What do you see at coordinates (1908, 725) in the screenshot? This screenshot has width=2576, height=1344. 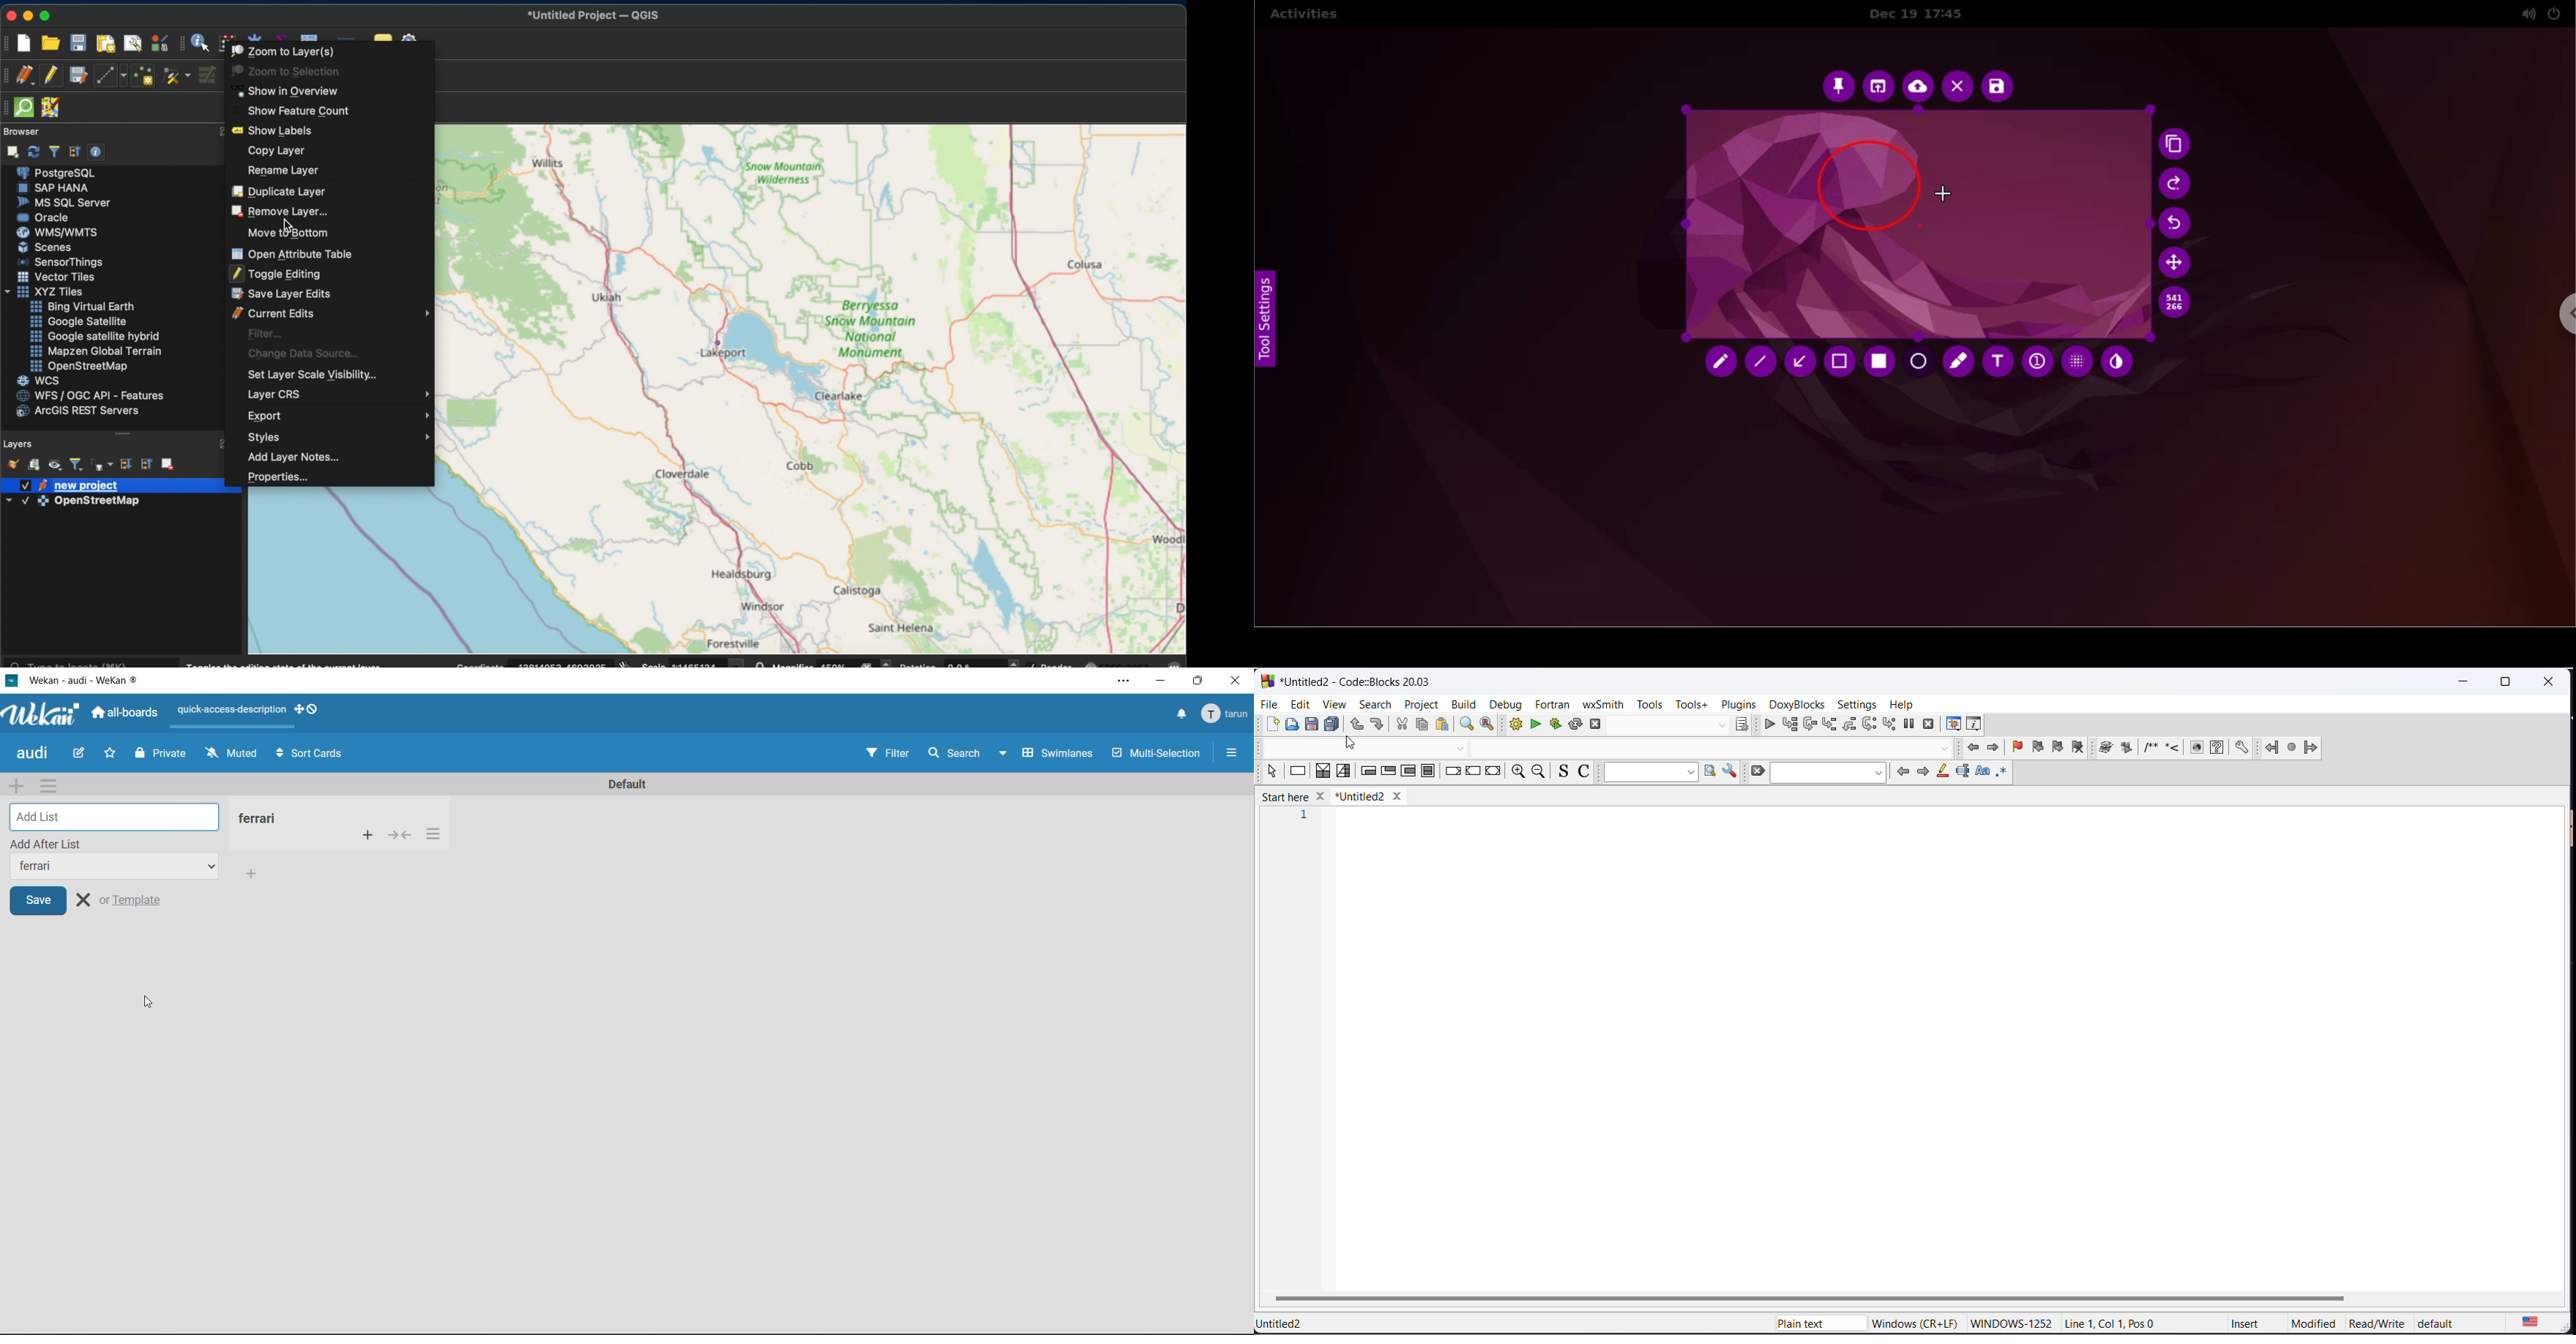 I see `break debugging` at bounding box center [1908, 725].